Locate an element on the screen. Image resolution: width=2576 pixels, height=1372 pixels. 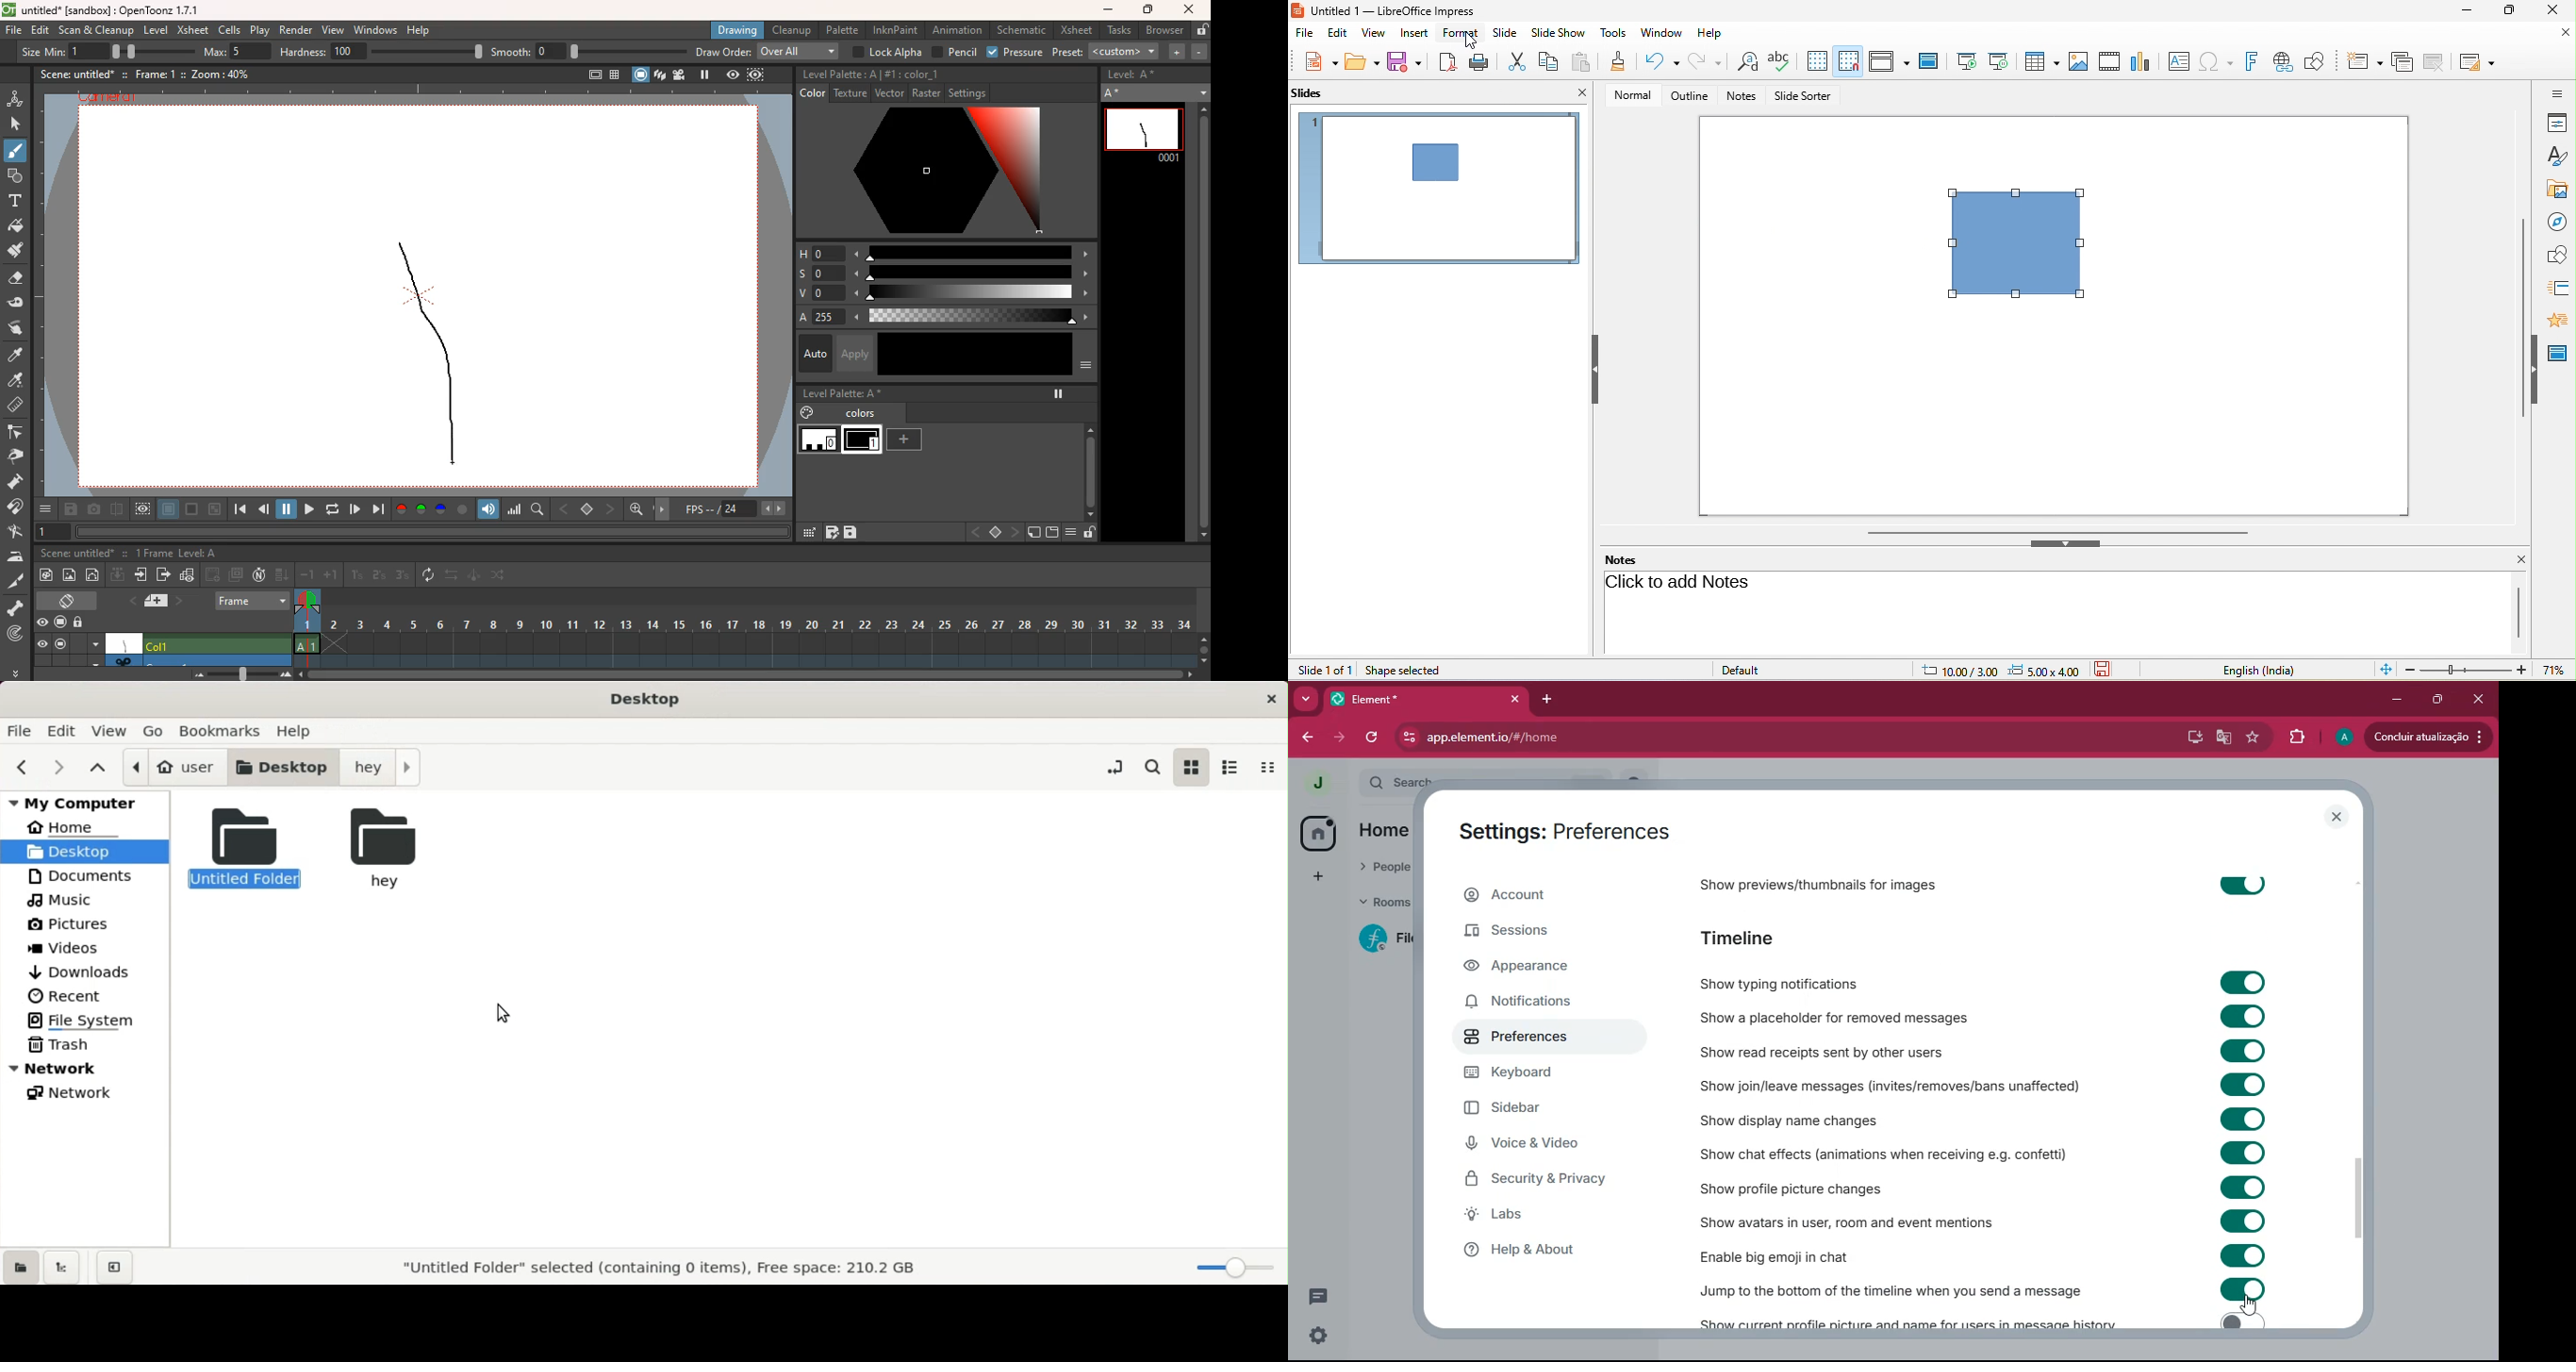
show join / leave messages (invites/removes/ban unaffected) is located at coordinates (1891, 1086).